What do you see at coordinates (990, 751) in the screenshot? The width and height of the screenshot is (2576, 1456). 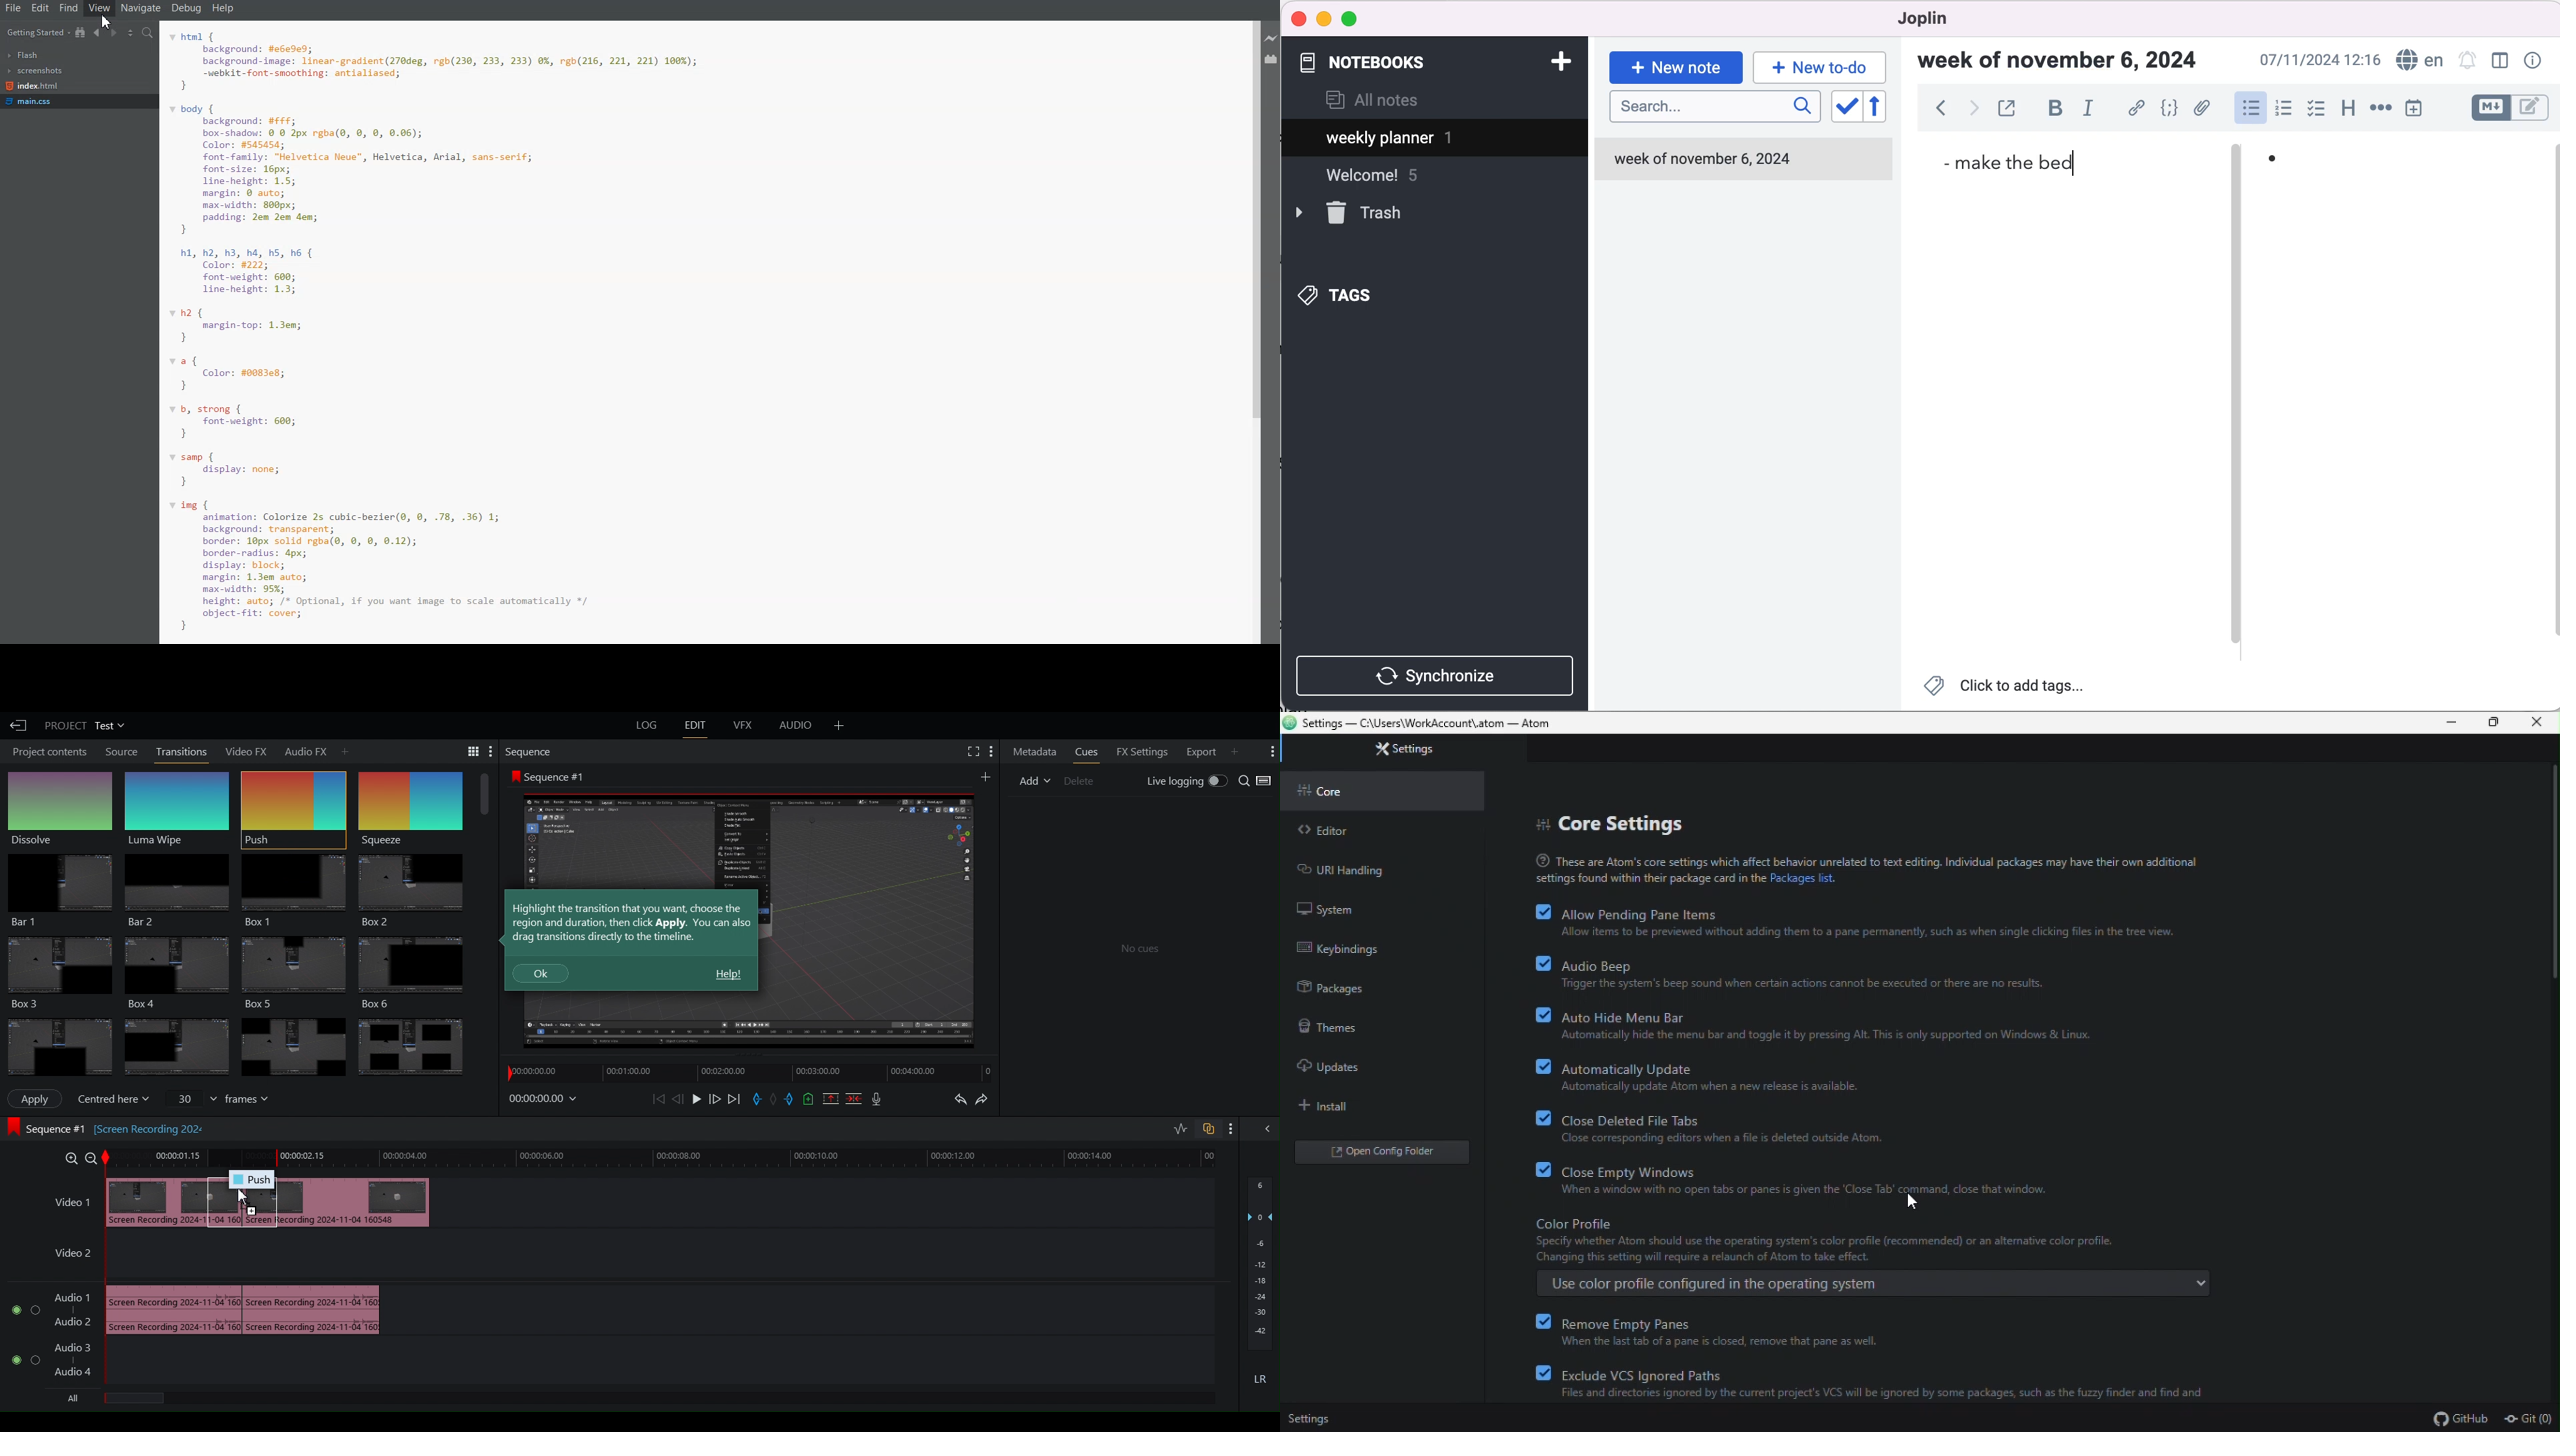 I see `More` at bounding box center [990, 751].